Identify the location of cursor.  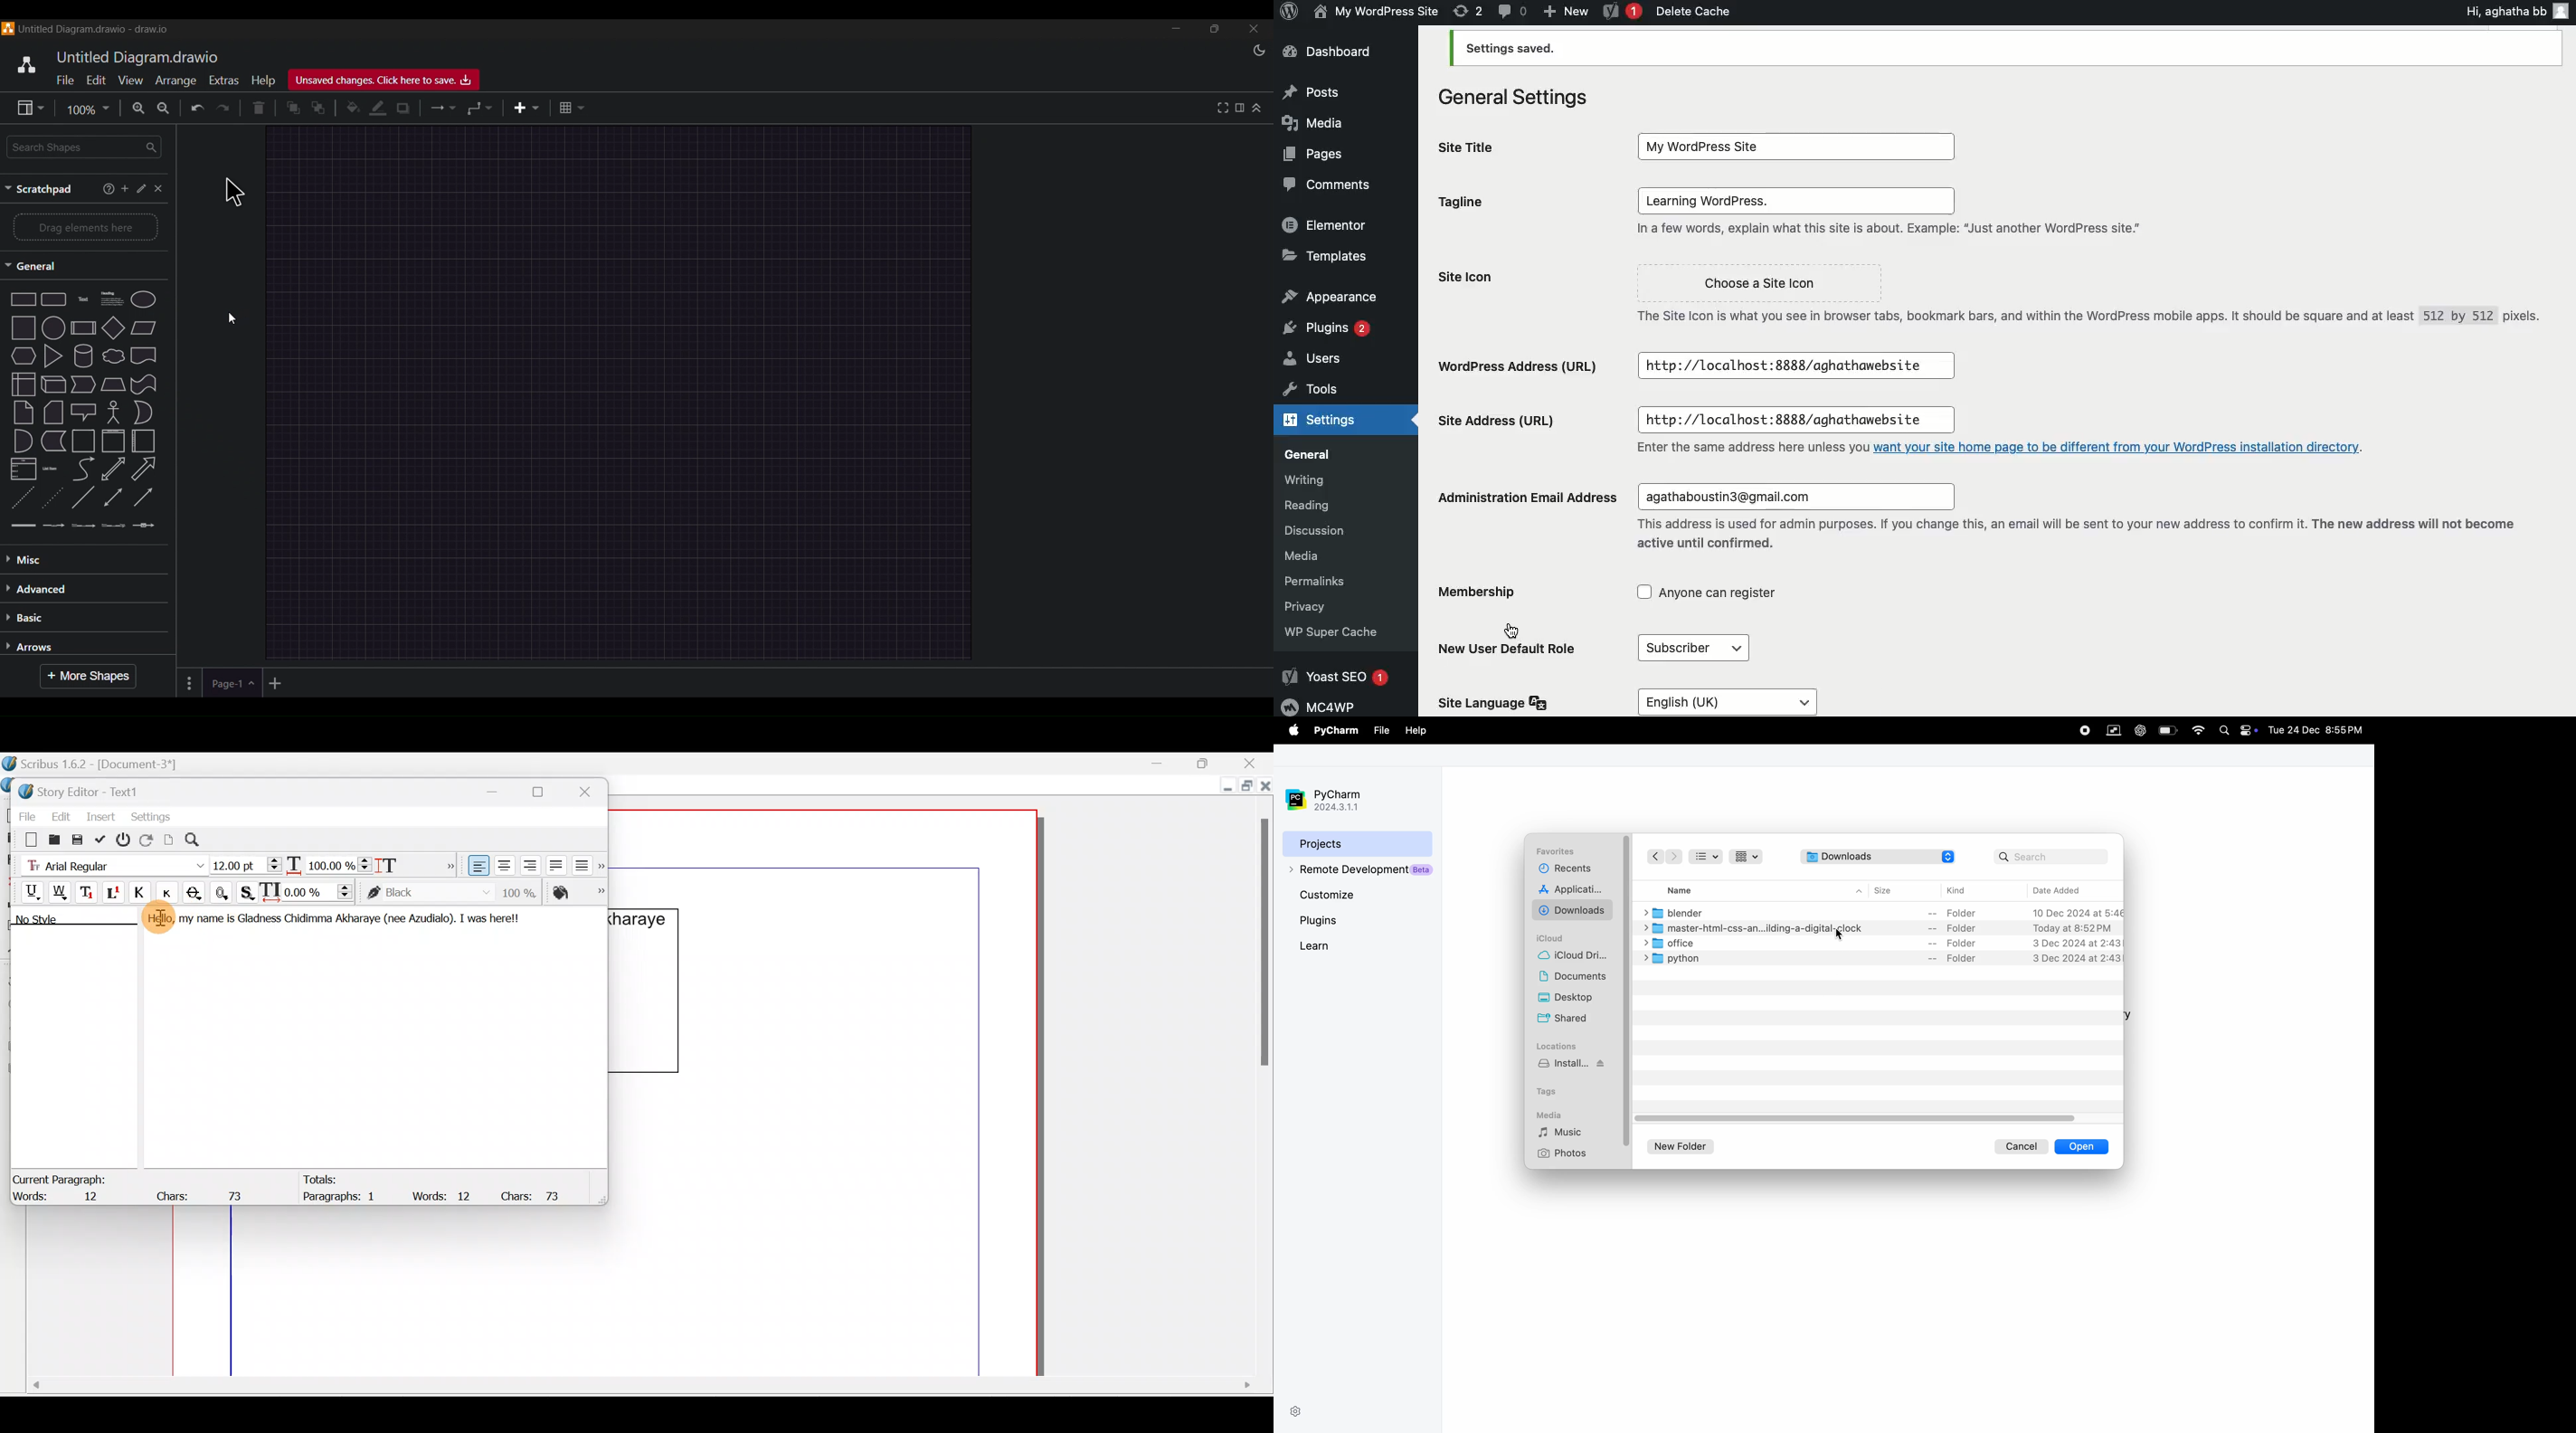
(1838, 933).